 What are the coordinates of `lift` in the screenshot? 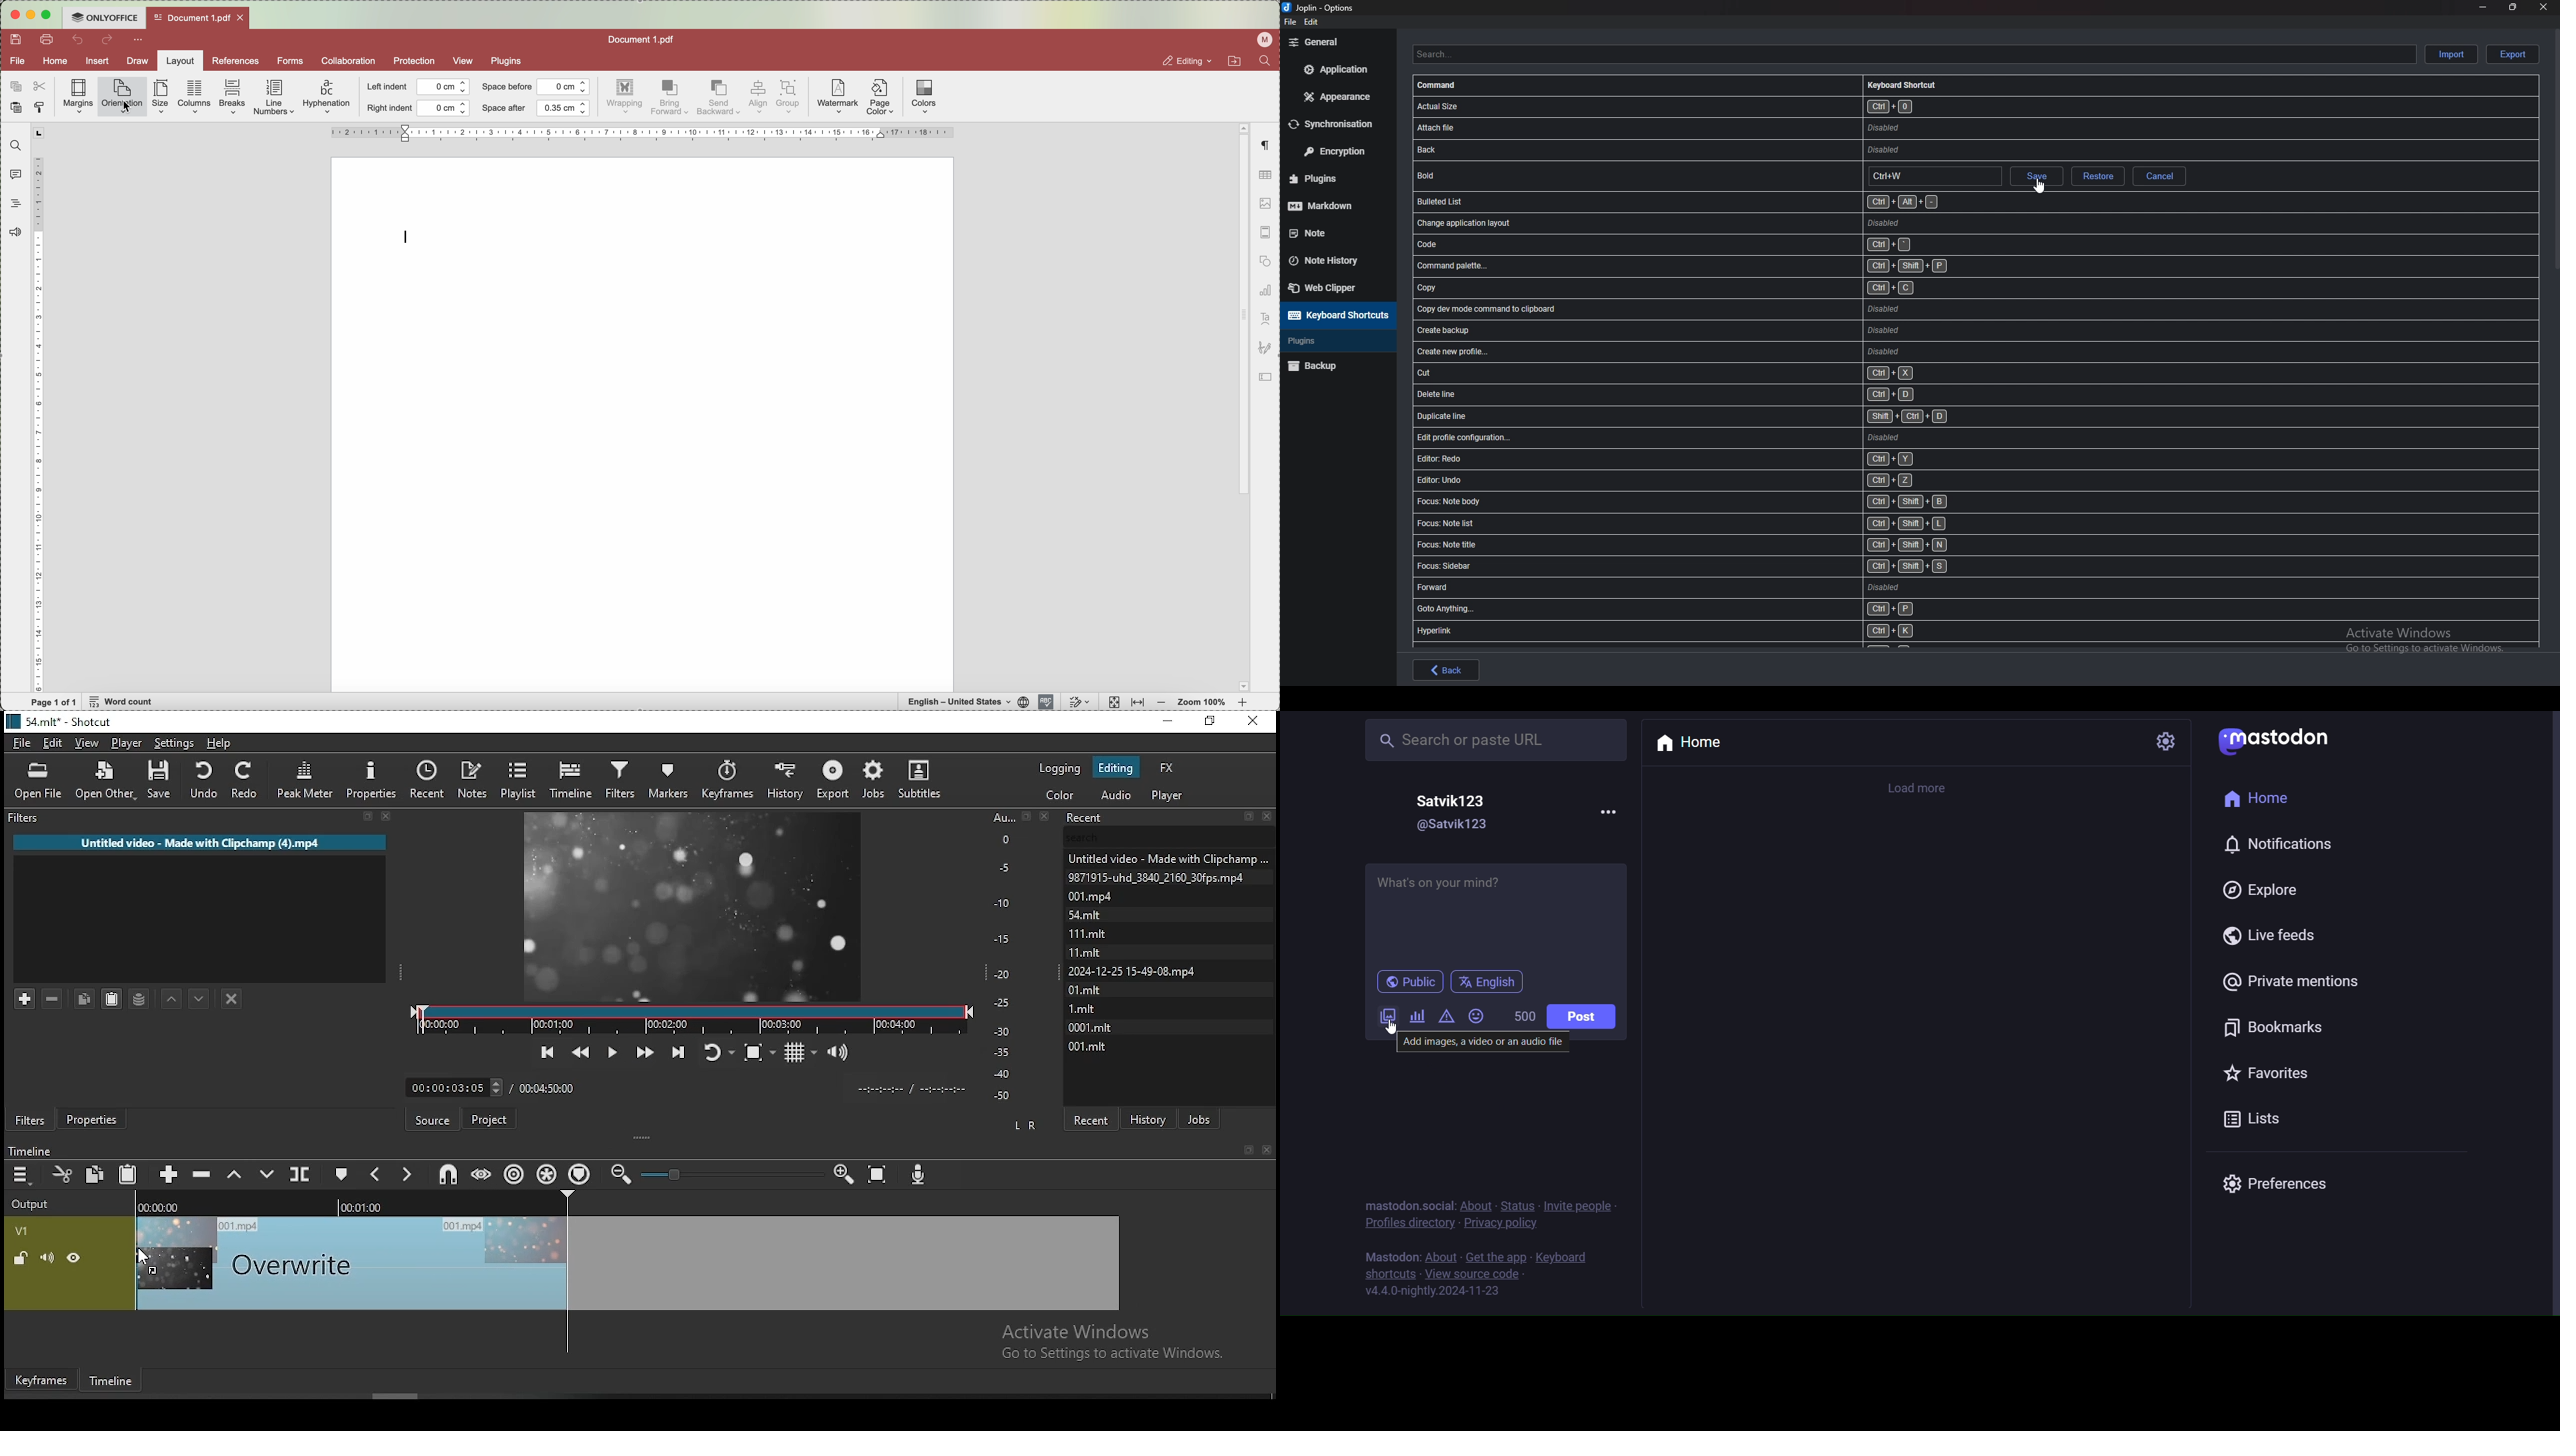 It's located at (232, 1175).